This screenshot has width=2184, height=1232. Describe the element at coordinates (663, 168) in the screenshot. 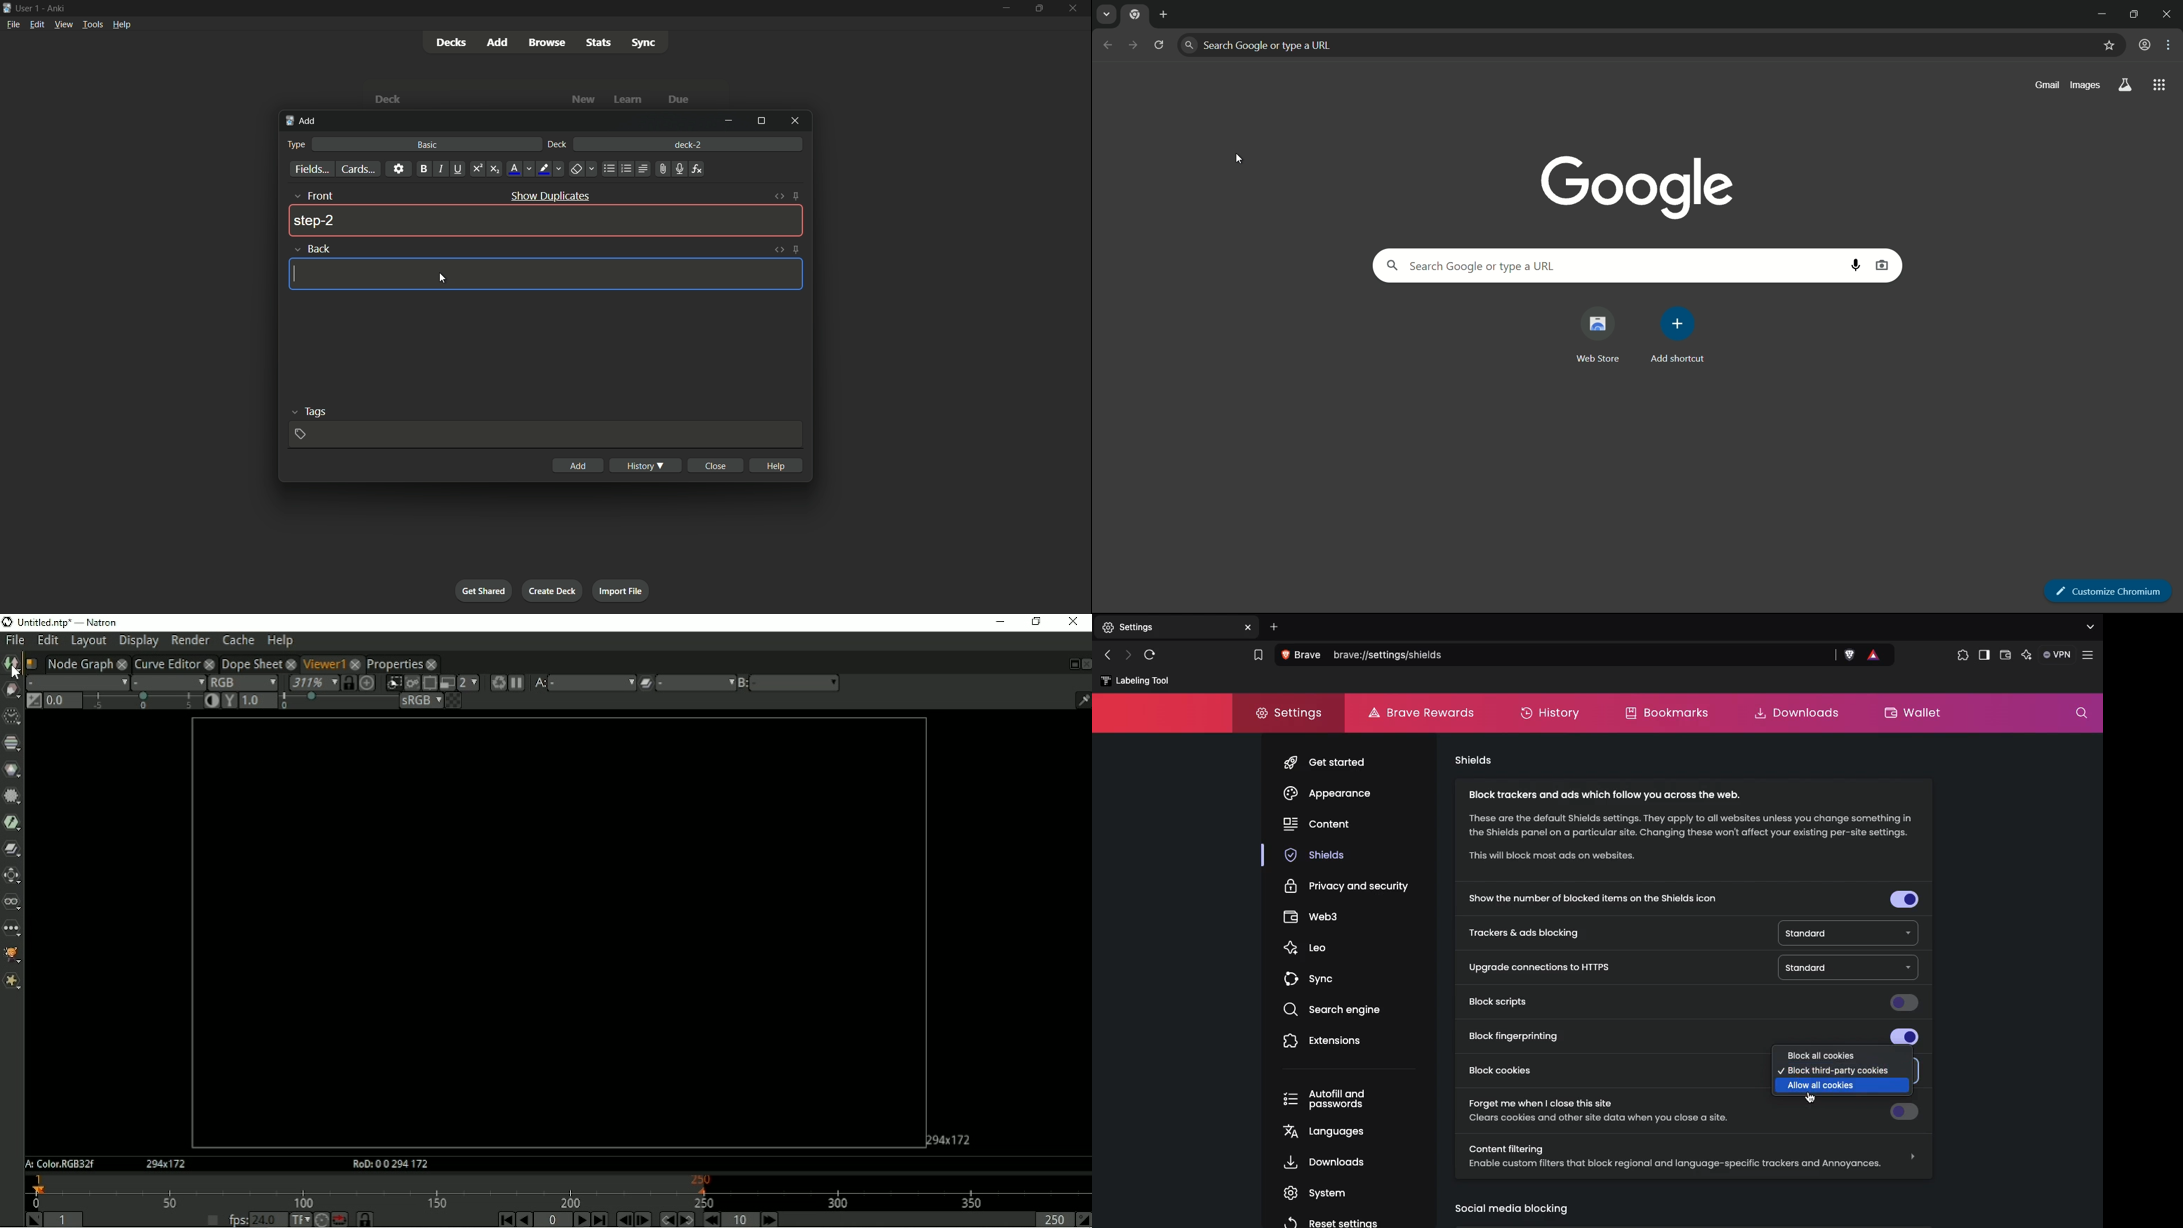

I see `attach` at that location.